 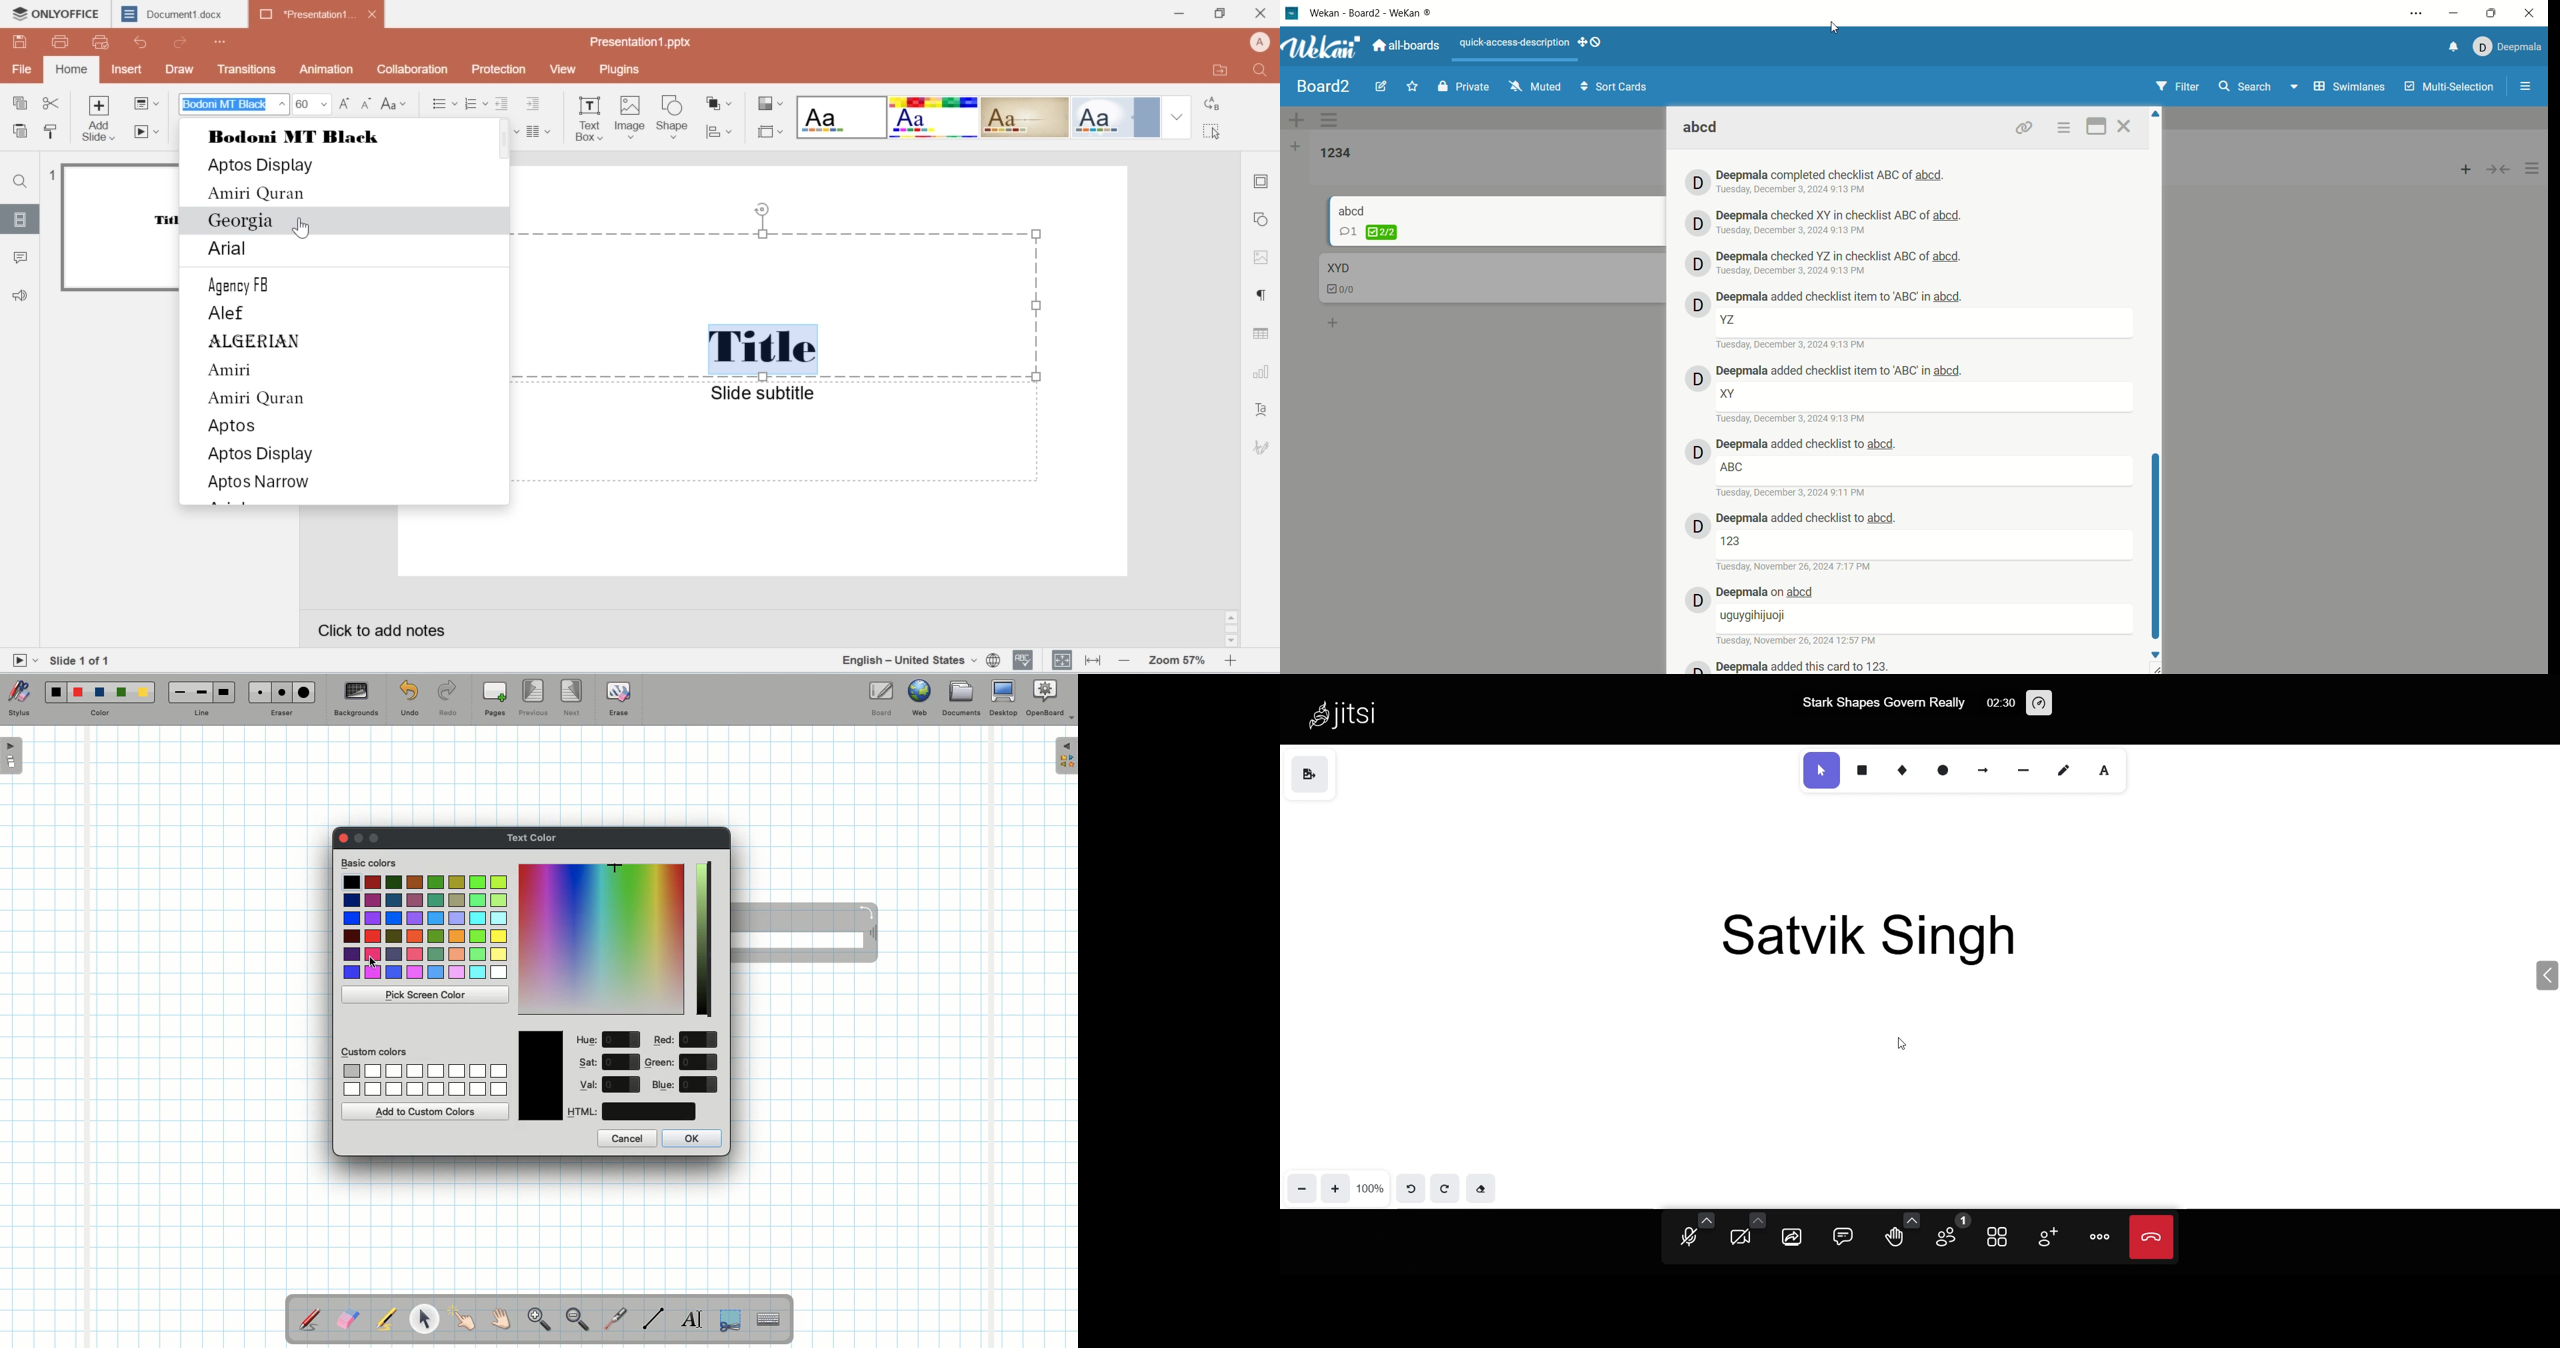 What do you see at coordinates (51, 176) in the screenshot?
I see `numbering` at bounding box center [51, 176].